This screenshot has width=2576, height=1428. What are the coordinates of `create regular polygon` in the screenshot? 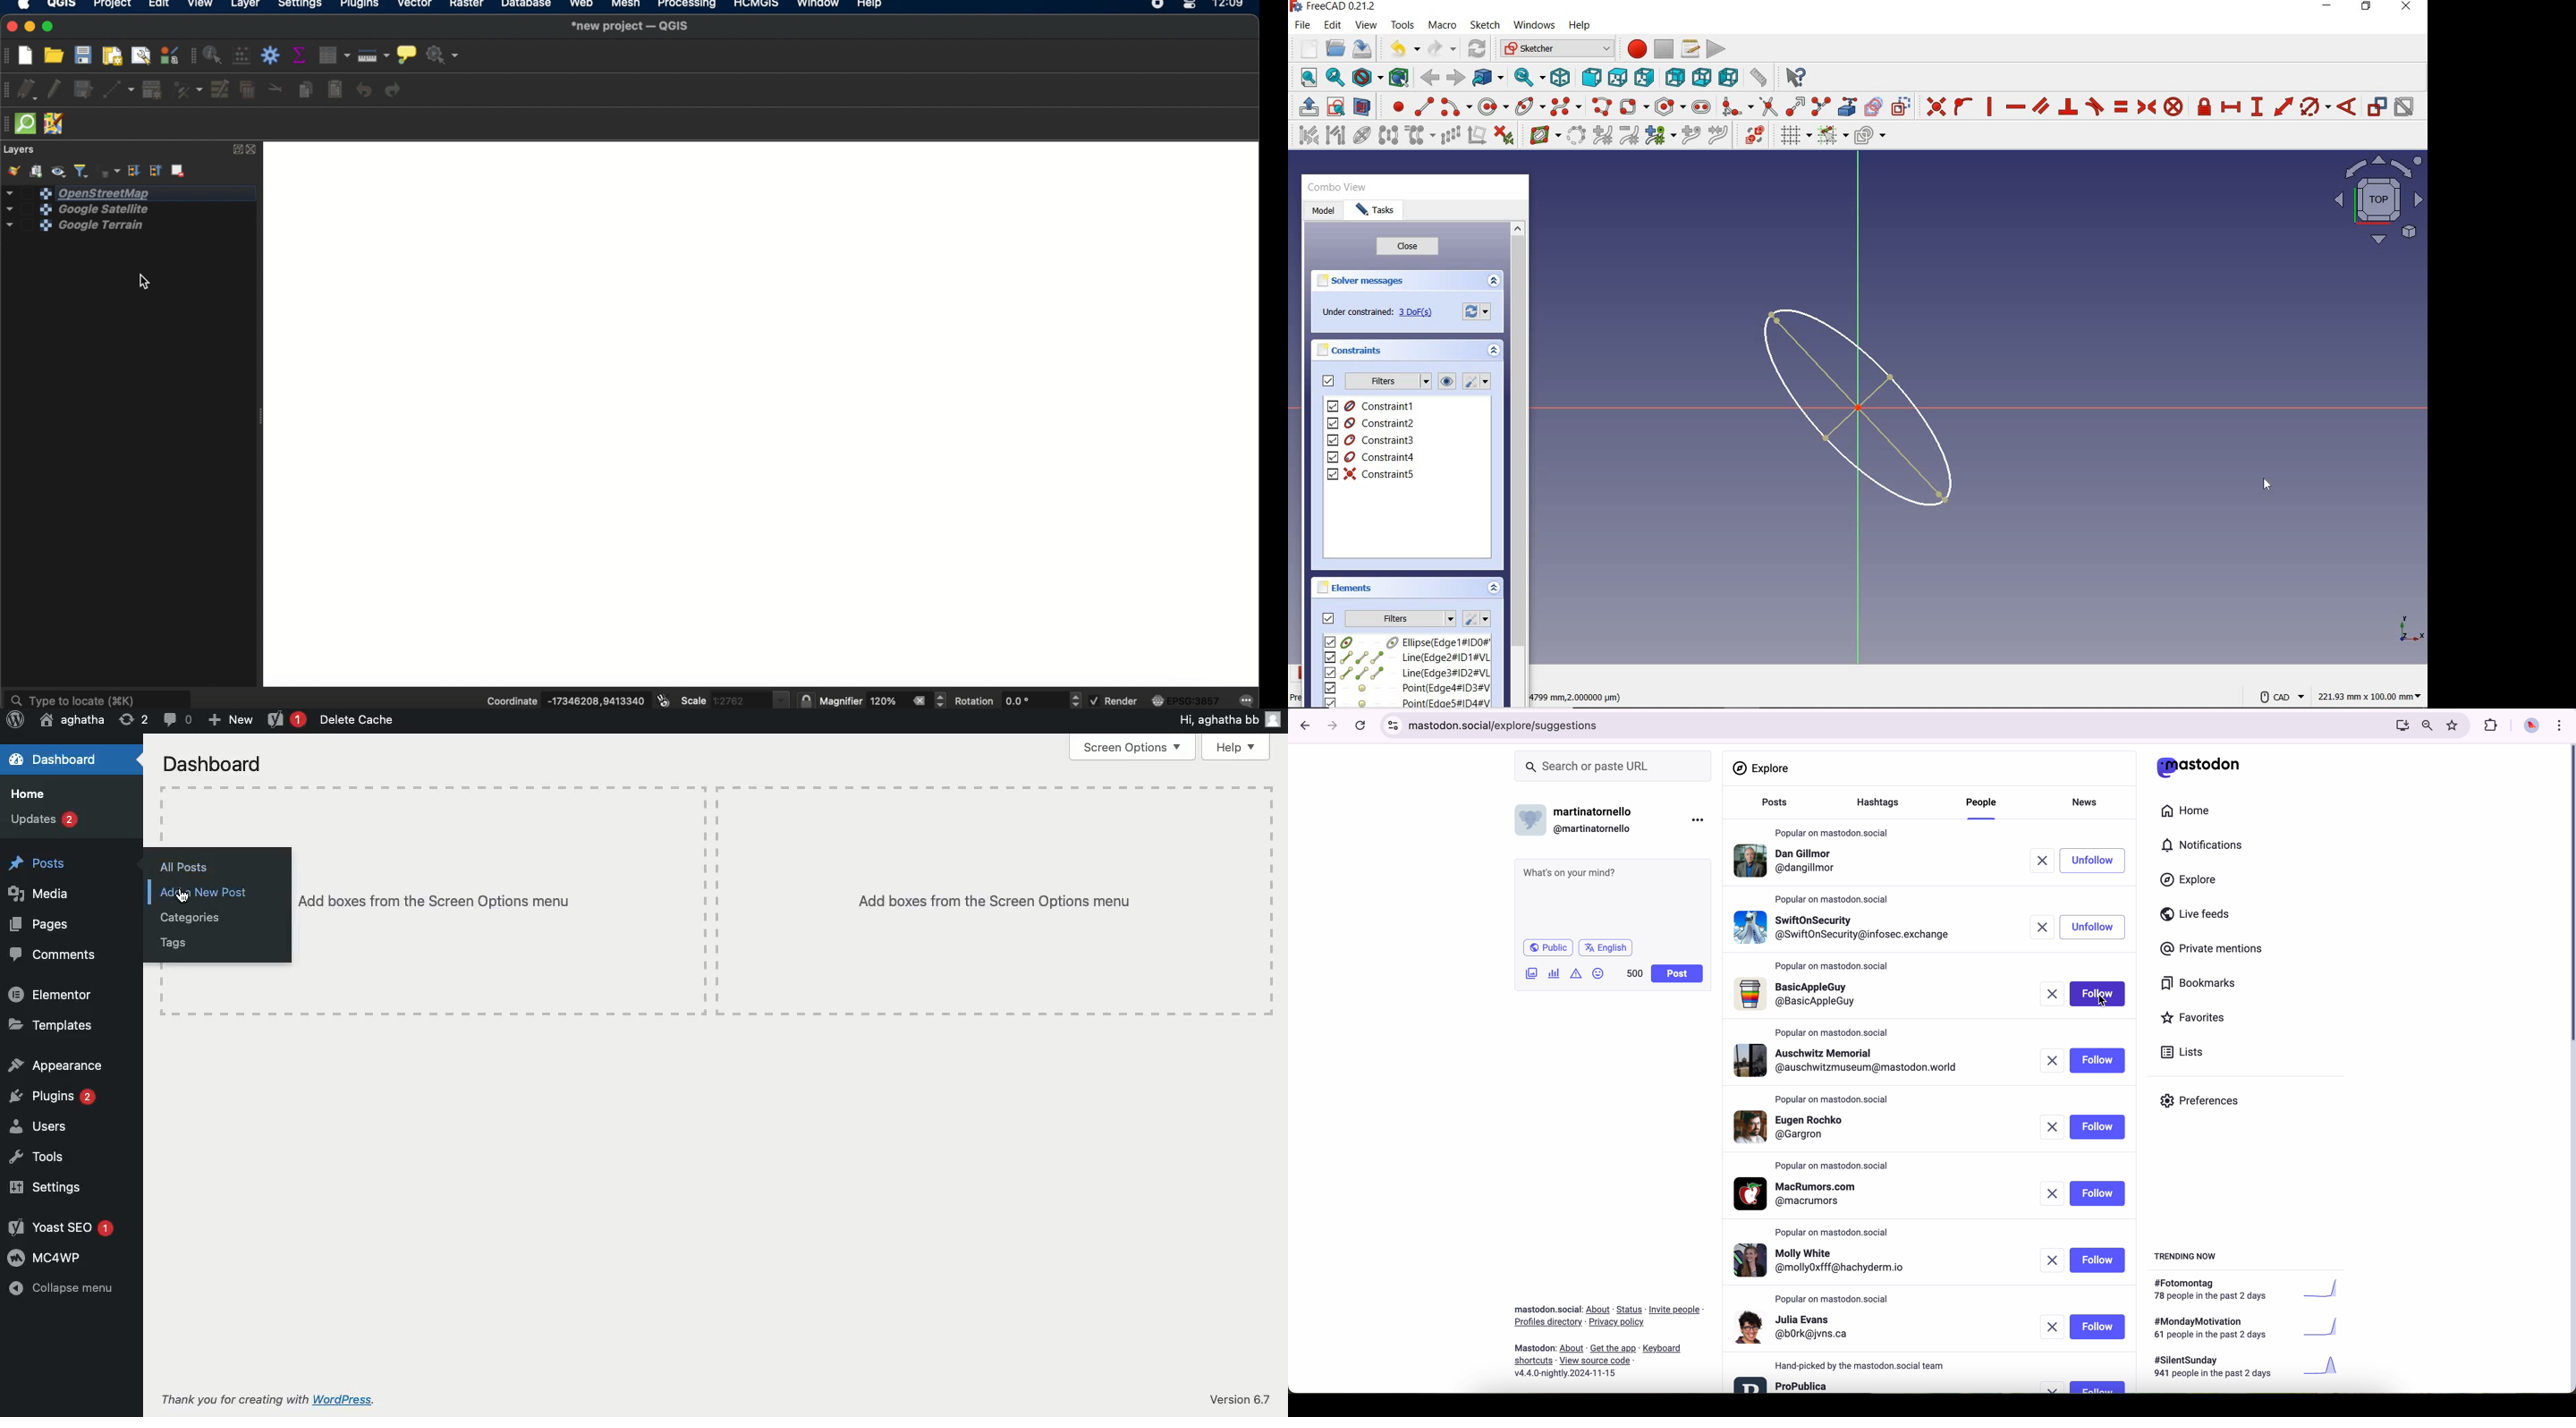 It's located at (1671, 107).